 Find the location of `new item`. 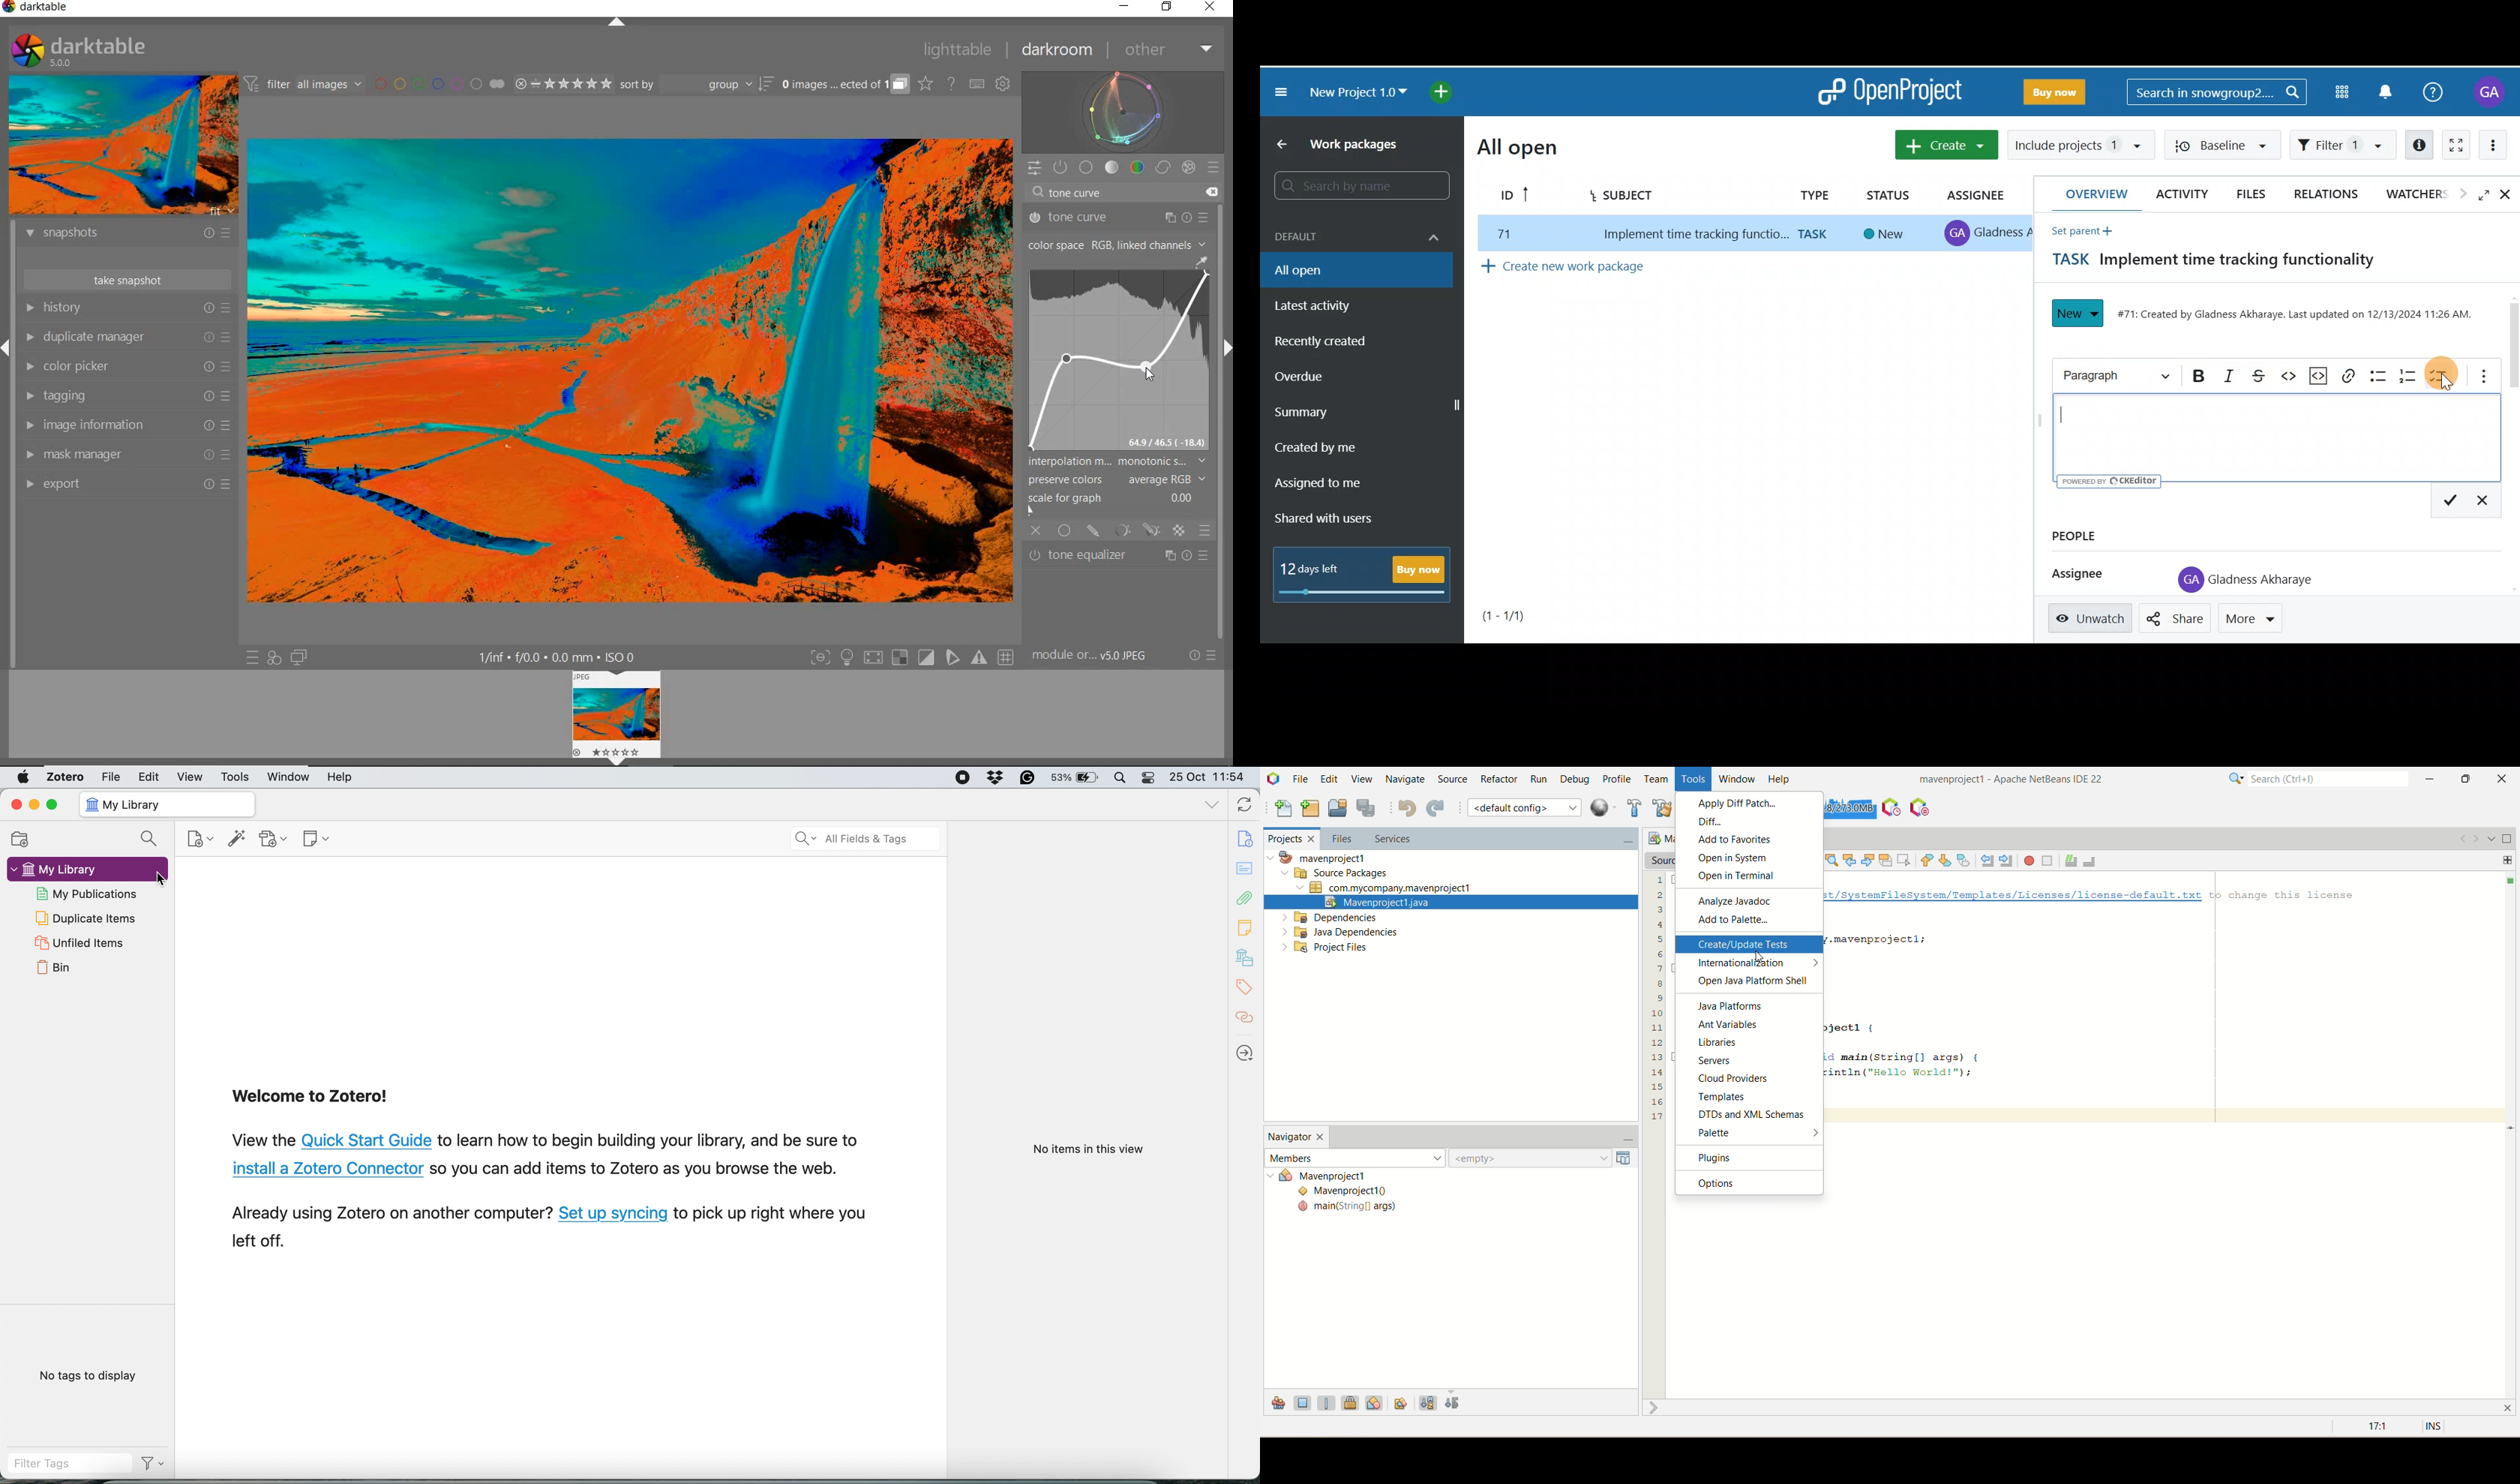

new item is located at coordinates (198, 838).